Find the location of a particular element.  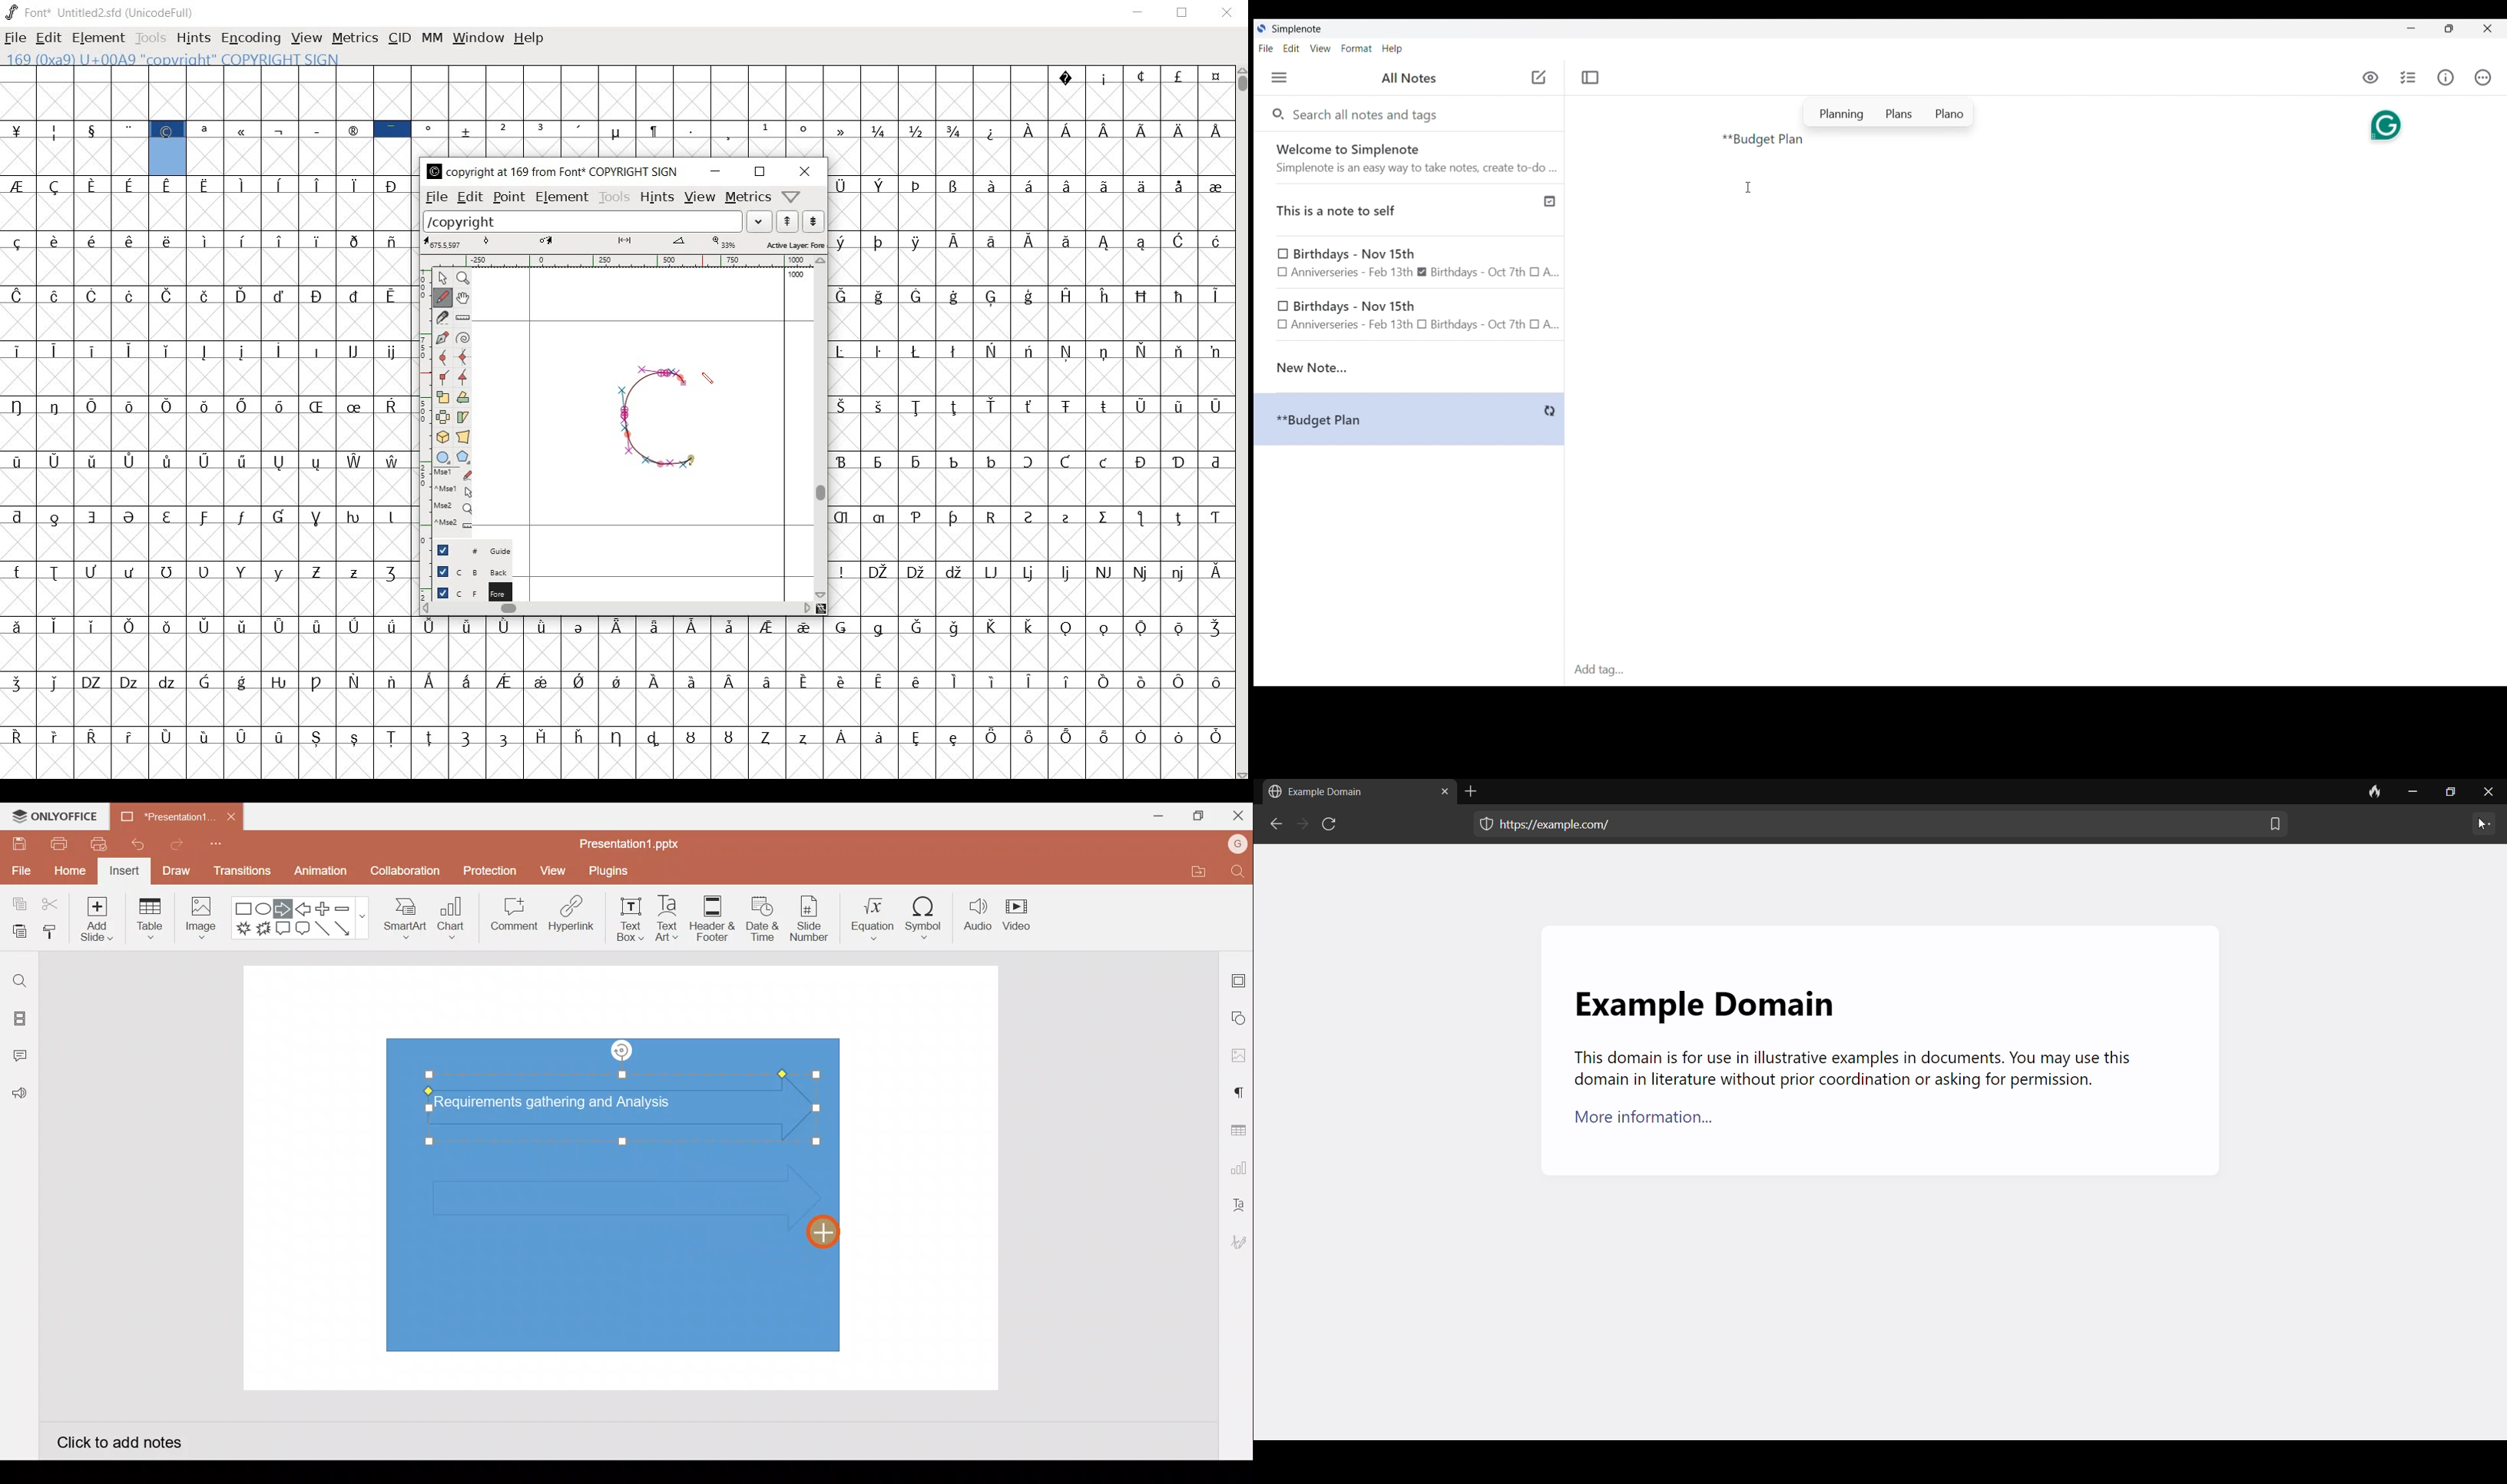

Feedback and Support is located at coordinates (19, 1097).